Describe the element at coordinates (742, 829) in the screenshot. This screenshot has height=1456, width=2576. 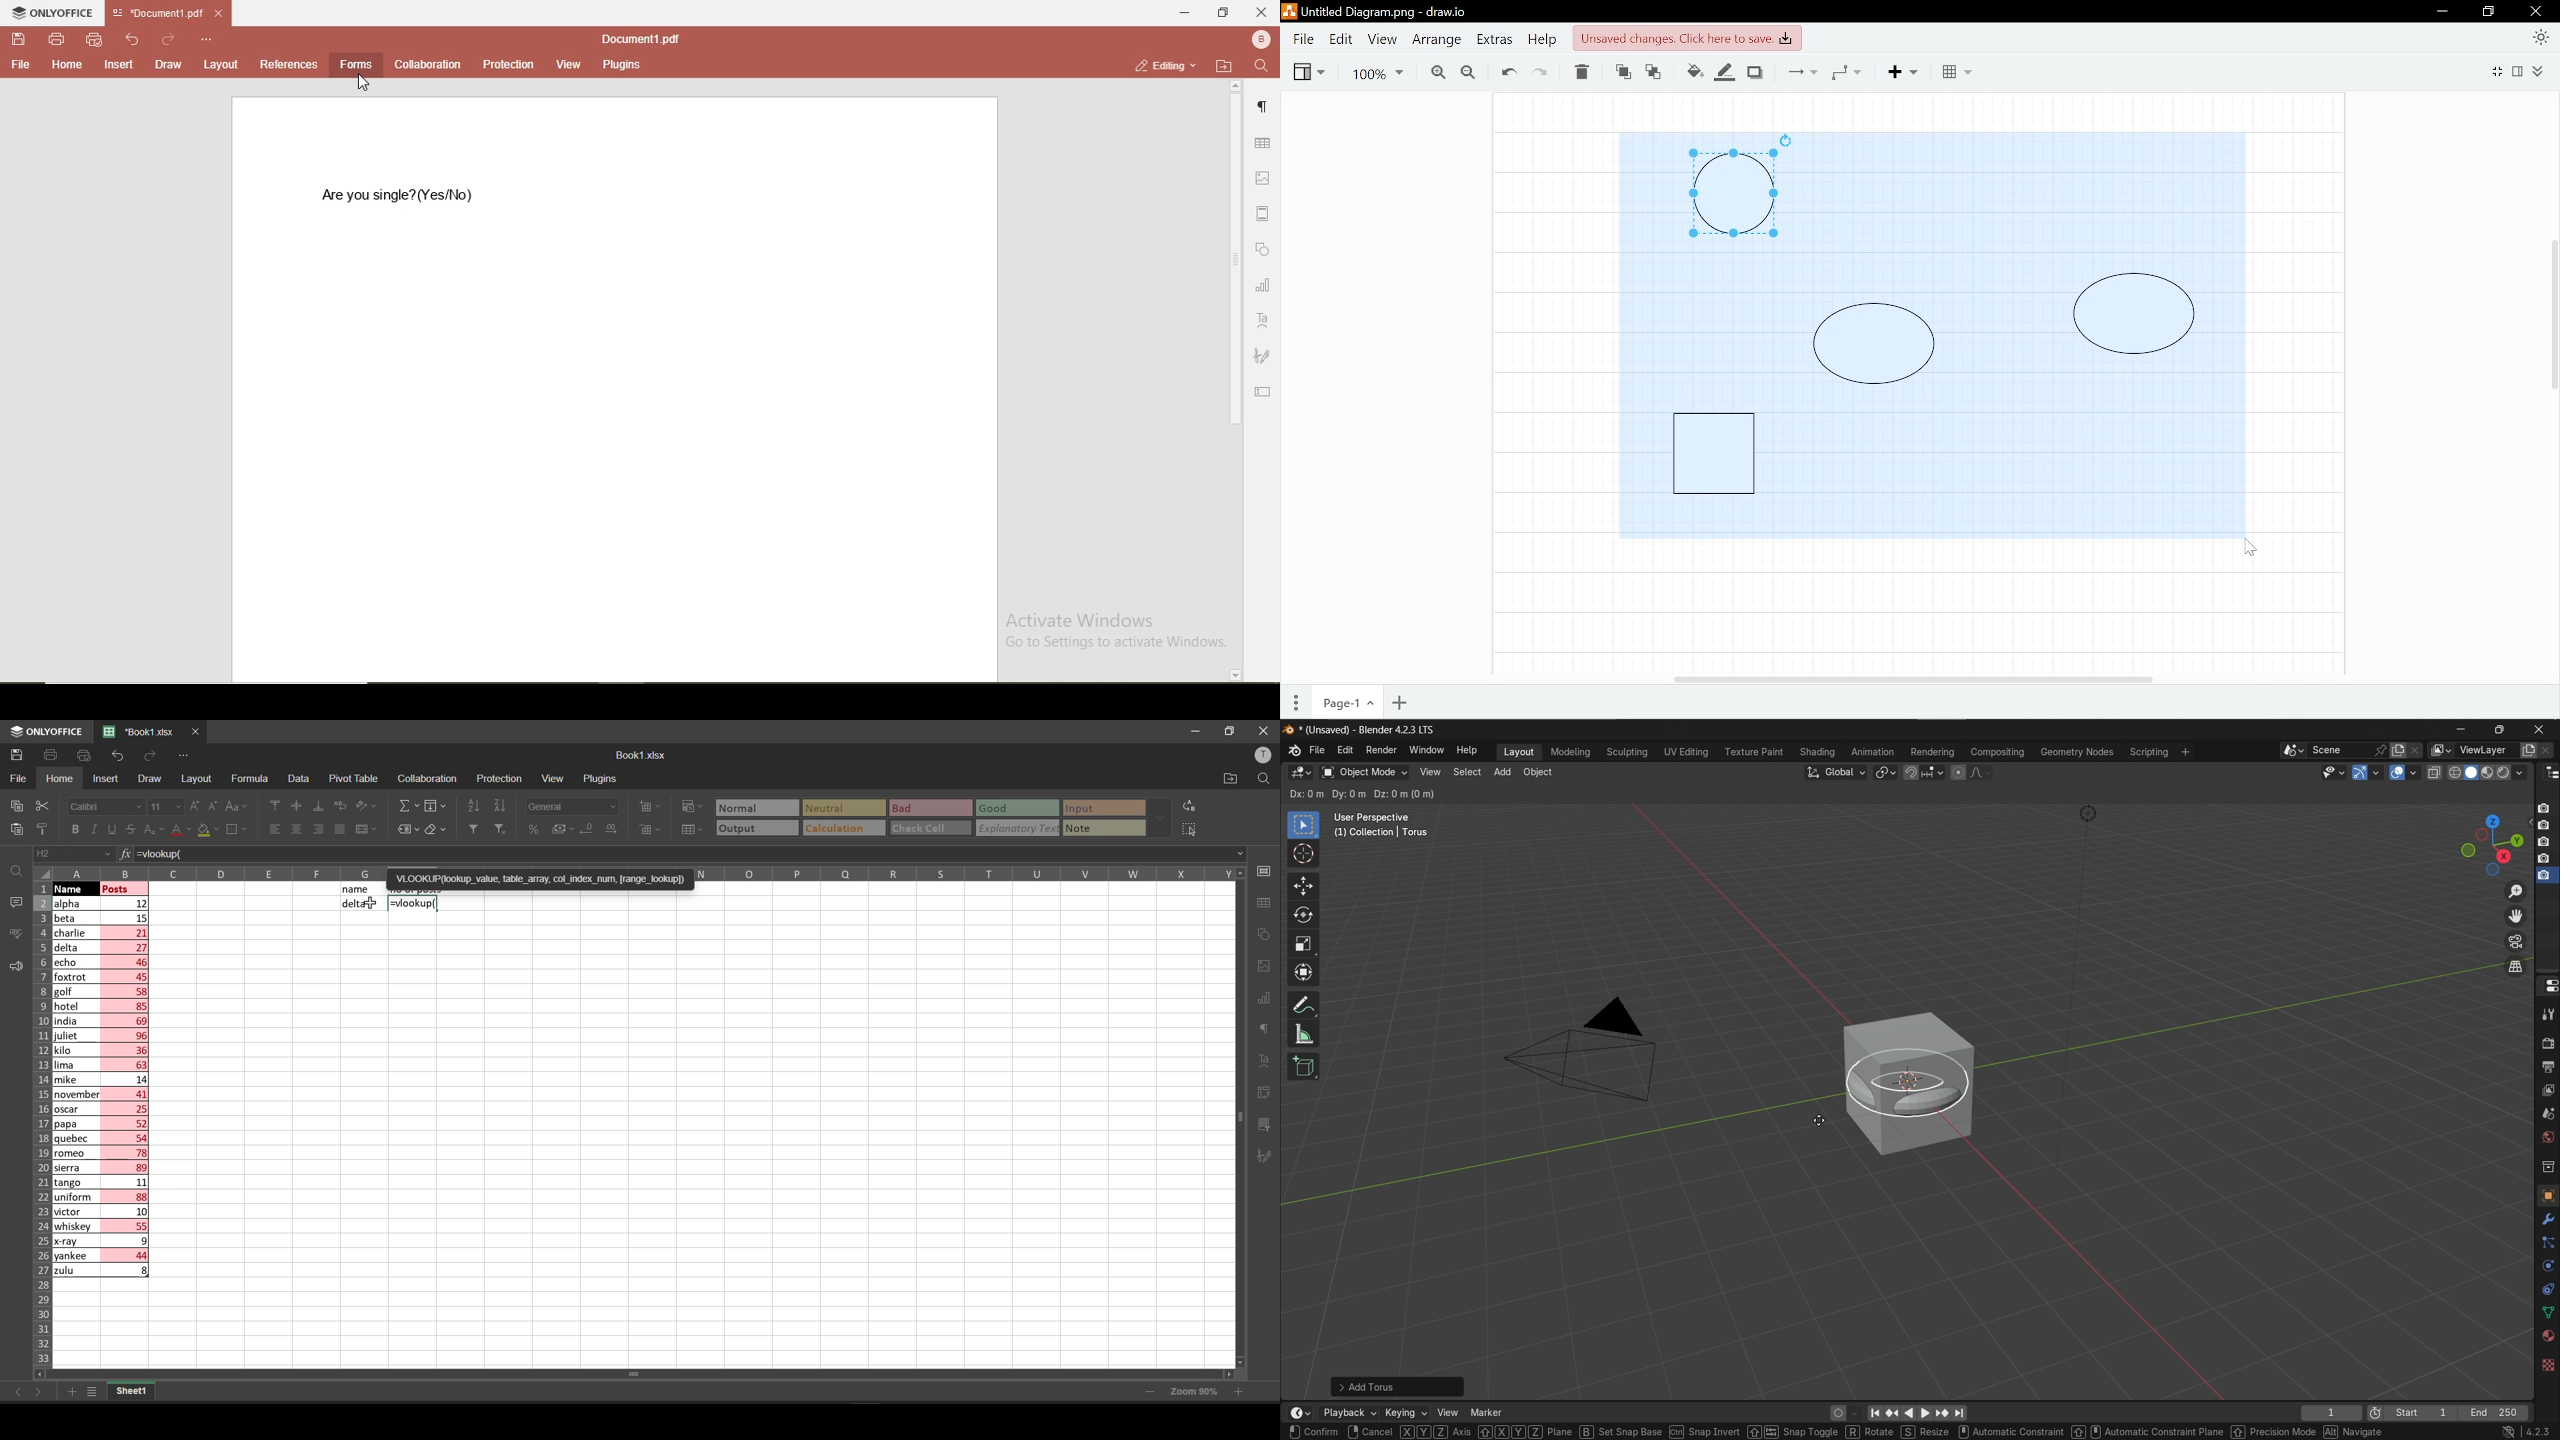
I see `output` at that location.